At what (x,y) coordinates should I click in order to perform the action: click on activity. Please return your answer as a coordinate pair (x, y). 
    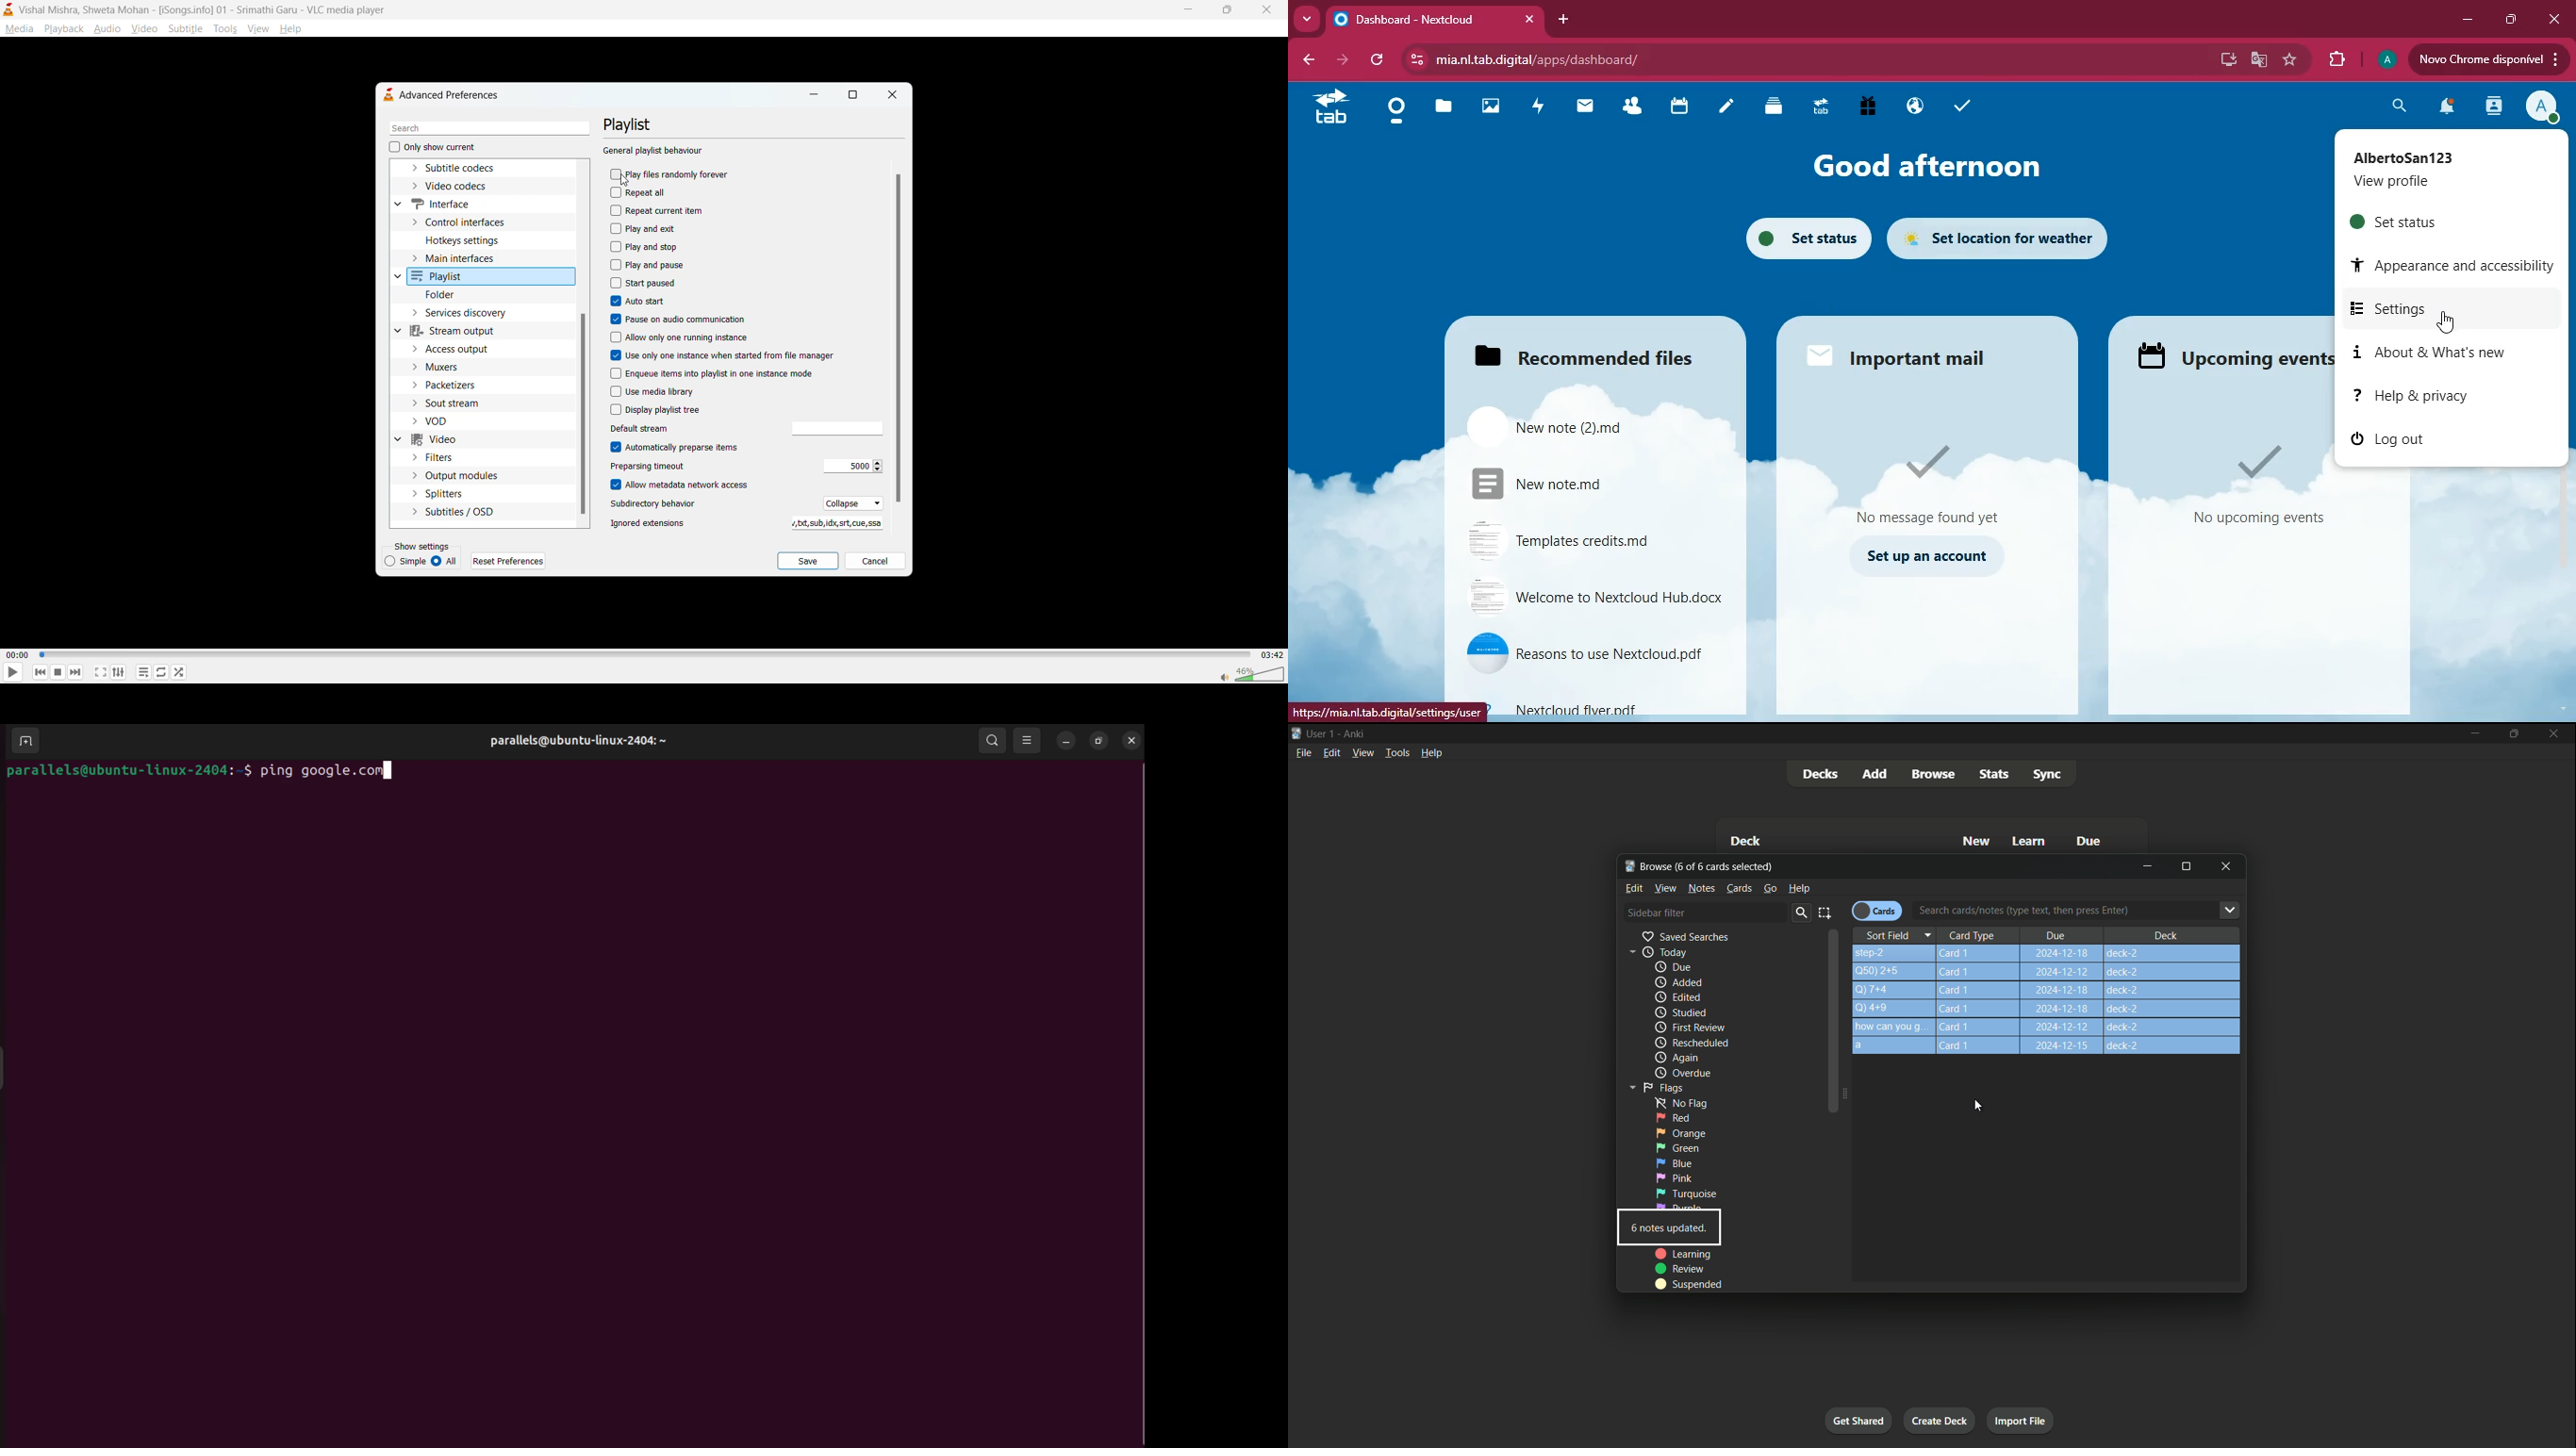
    Looking at the image, I should click on (2490, 106).